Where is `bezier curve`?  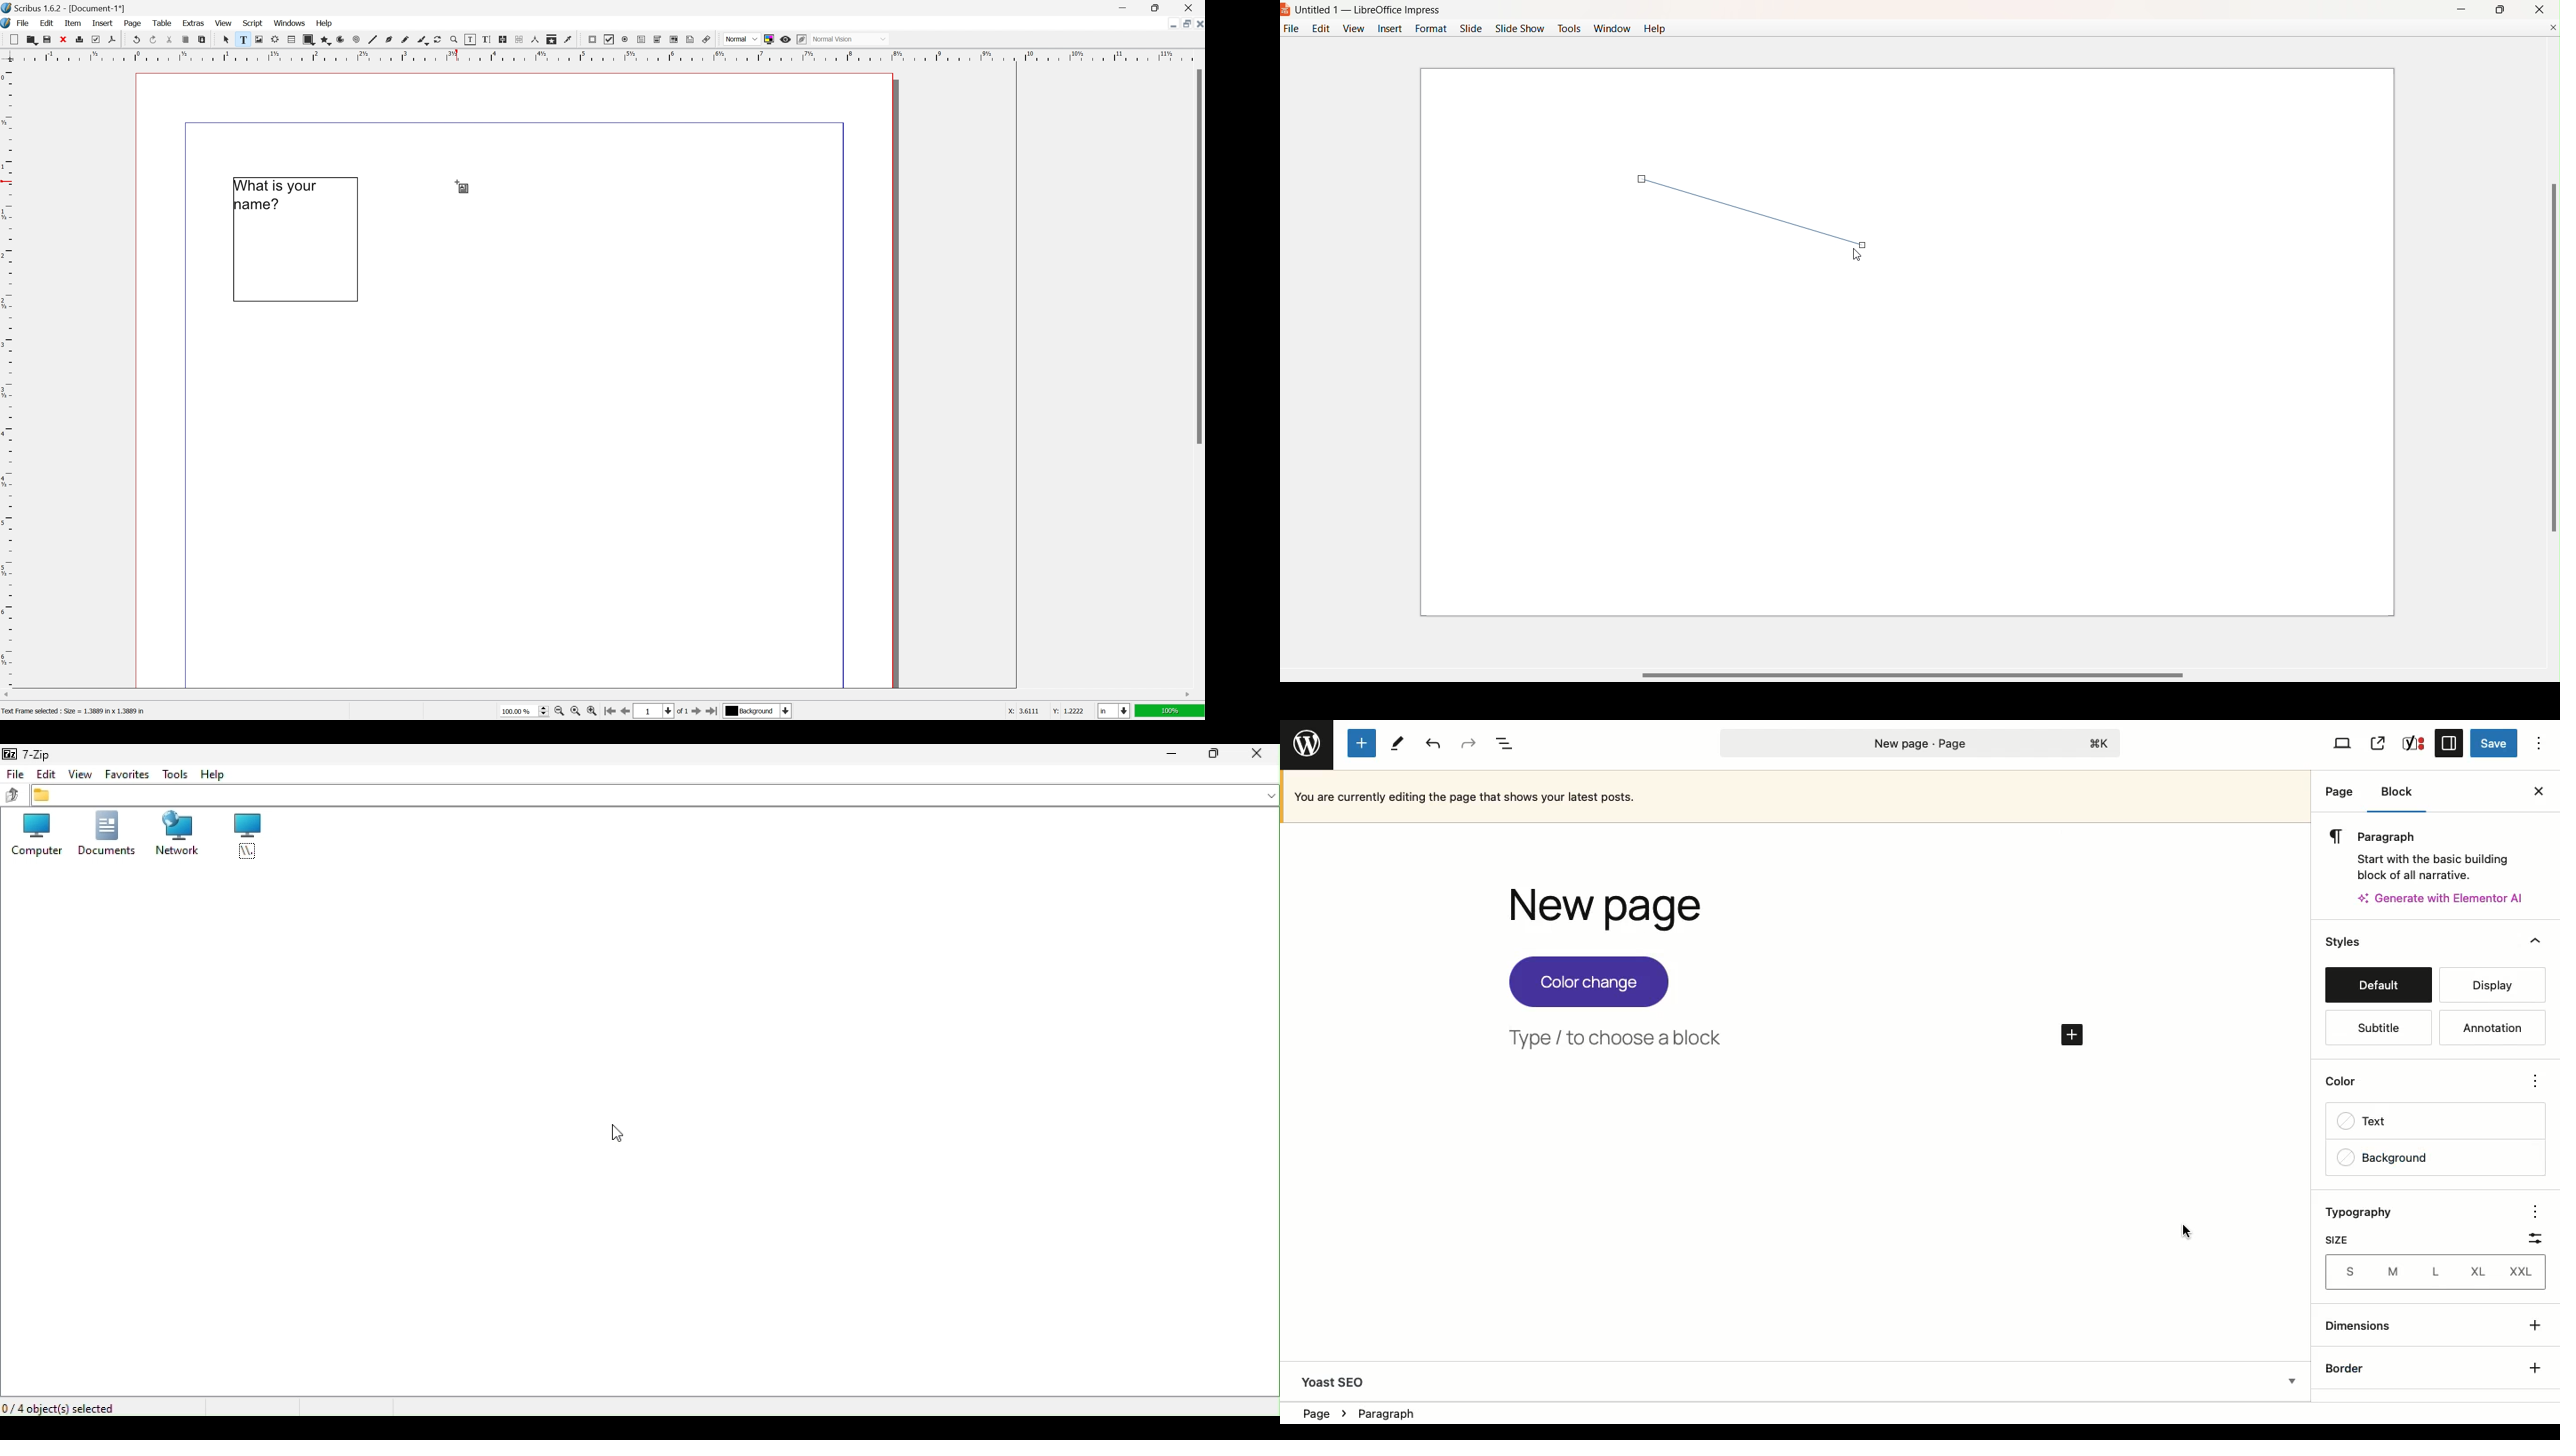 bezier curve is located at coordinates (423, 41).